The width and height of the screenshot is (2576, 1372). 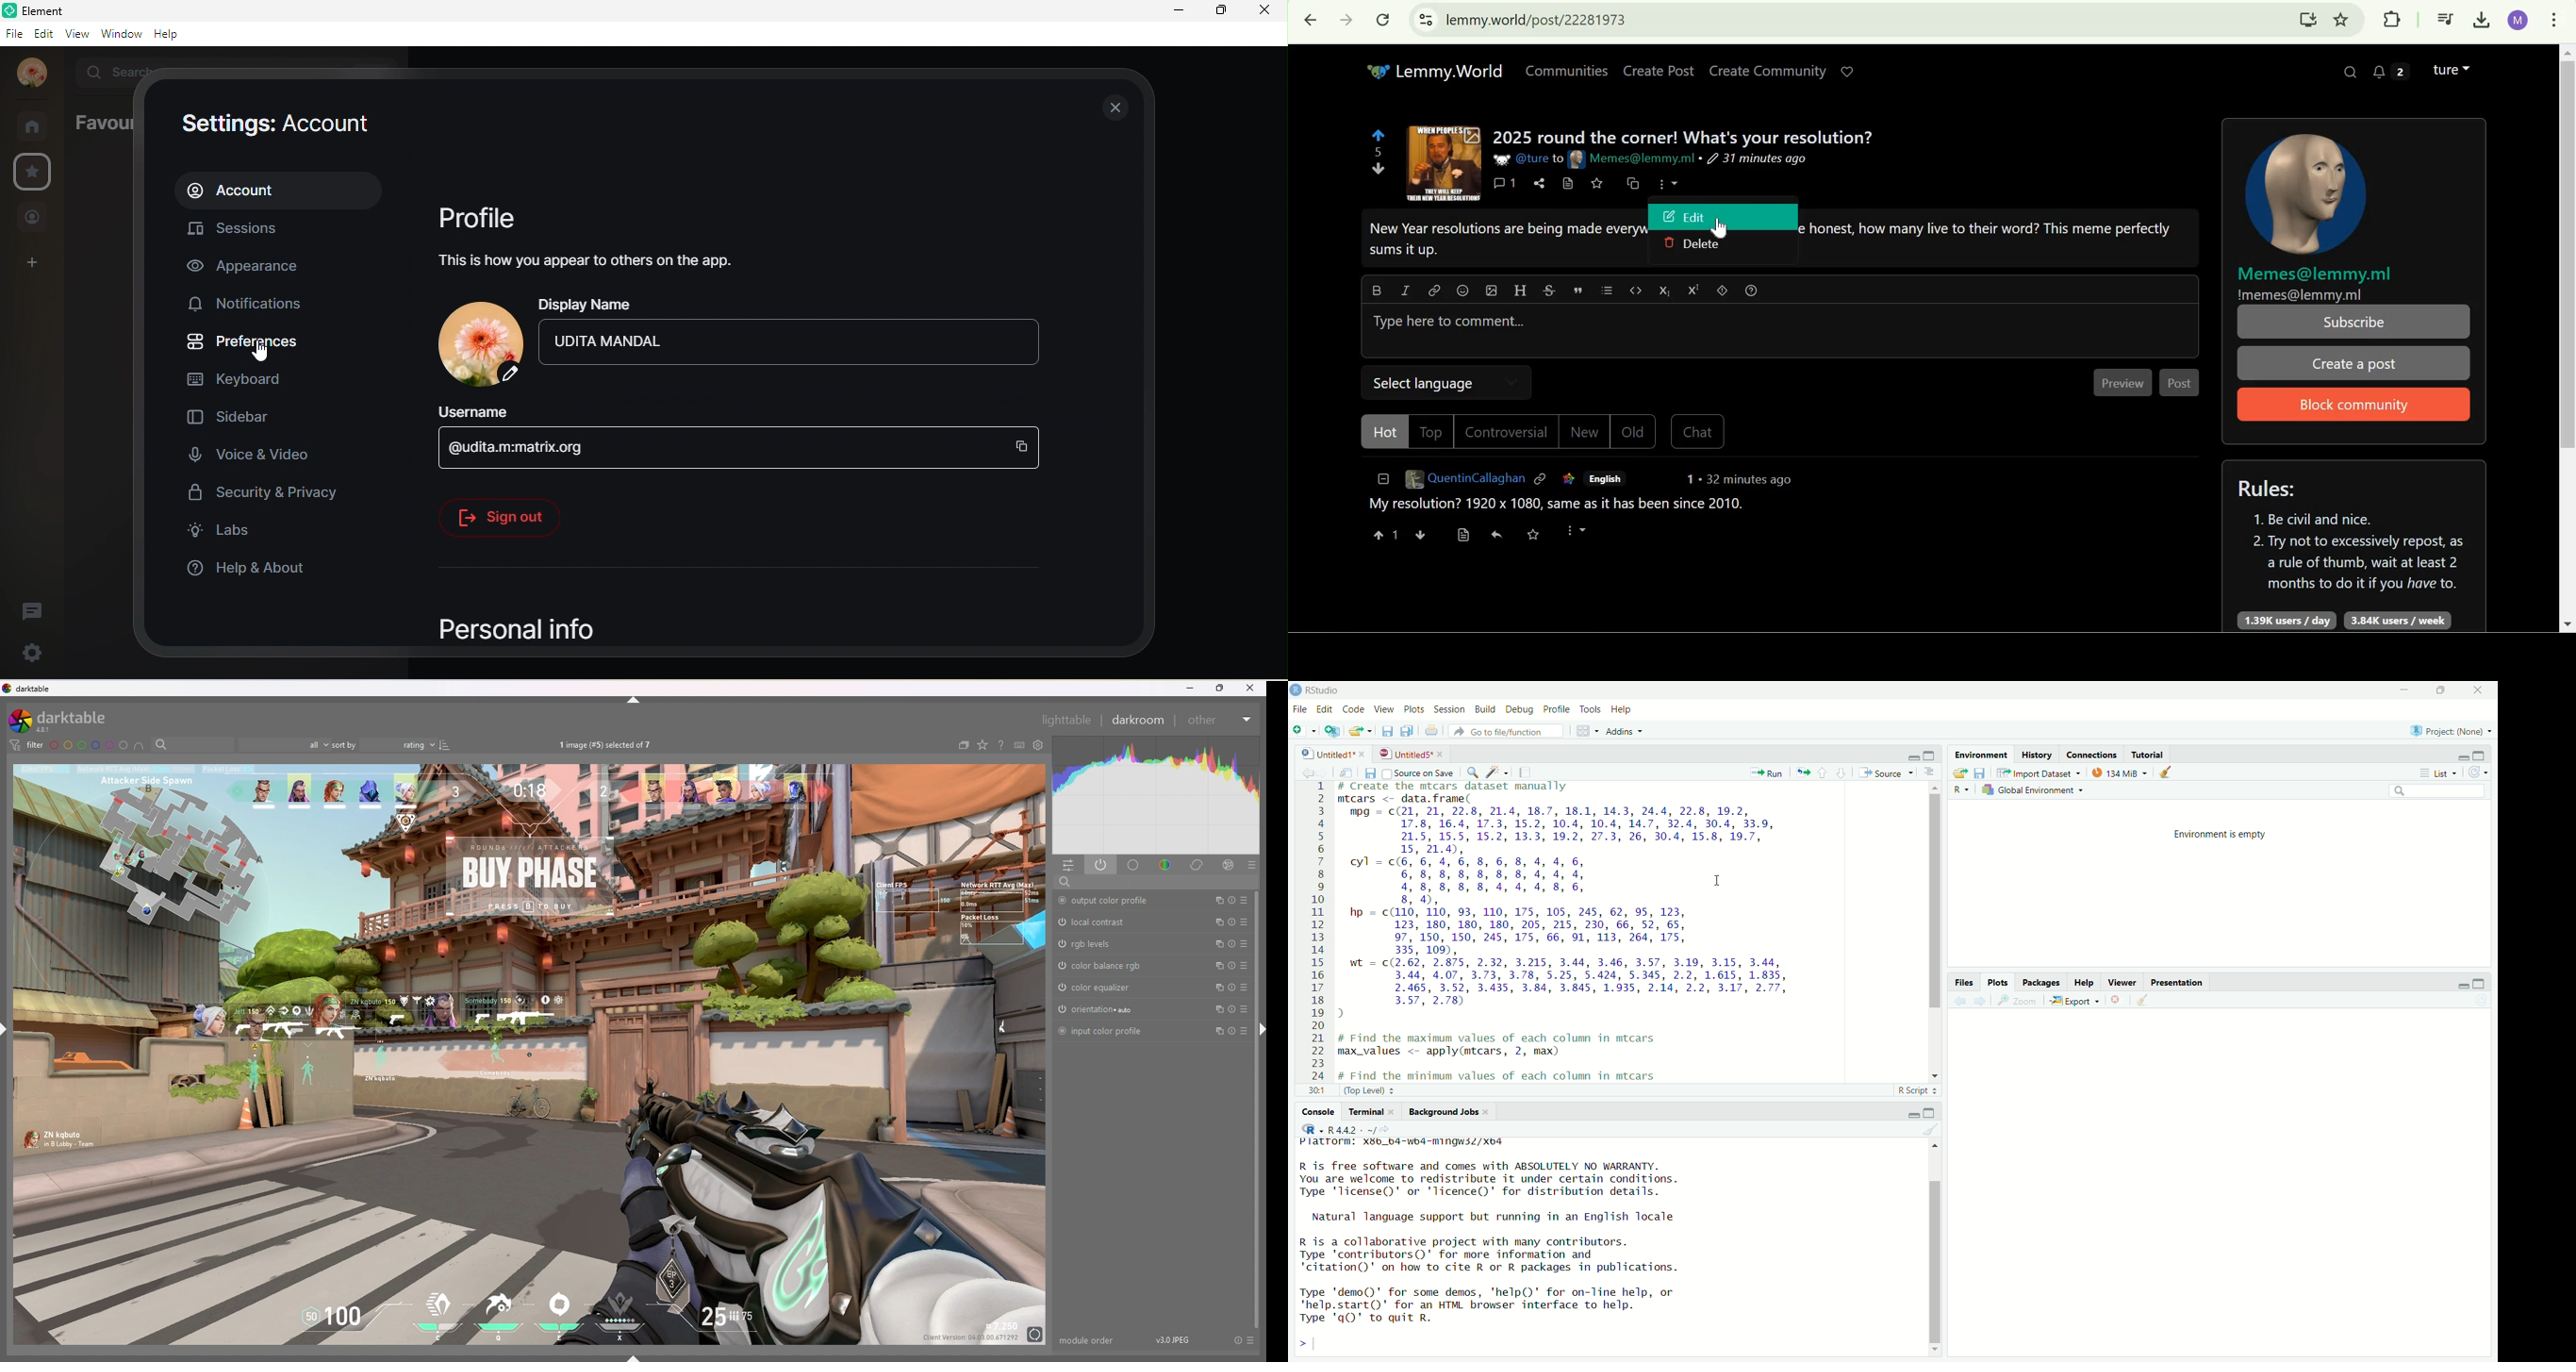 What do you see at coordinates (1409, 754) in the screenshot?
I see `| Untitled5* *` at bounding box center [1409, 754].